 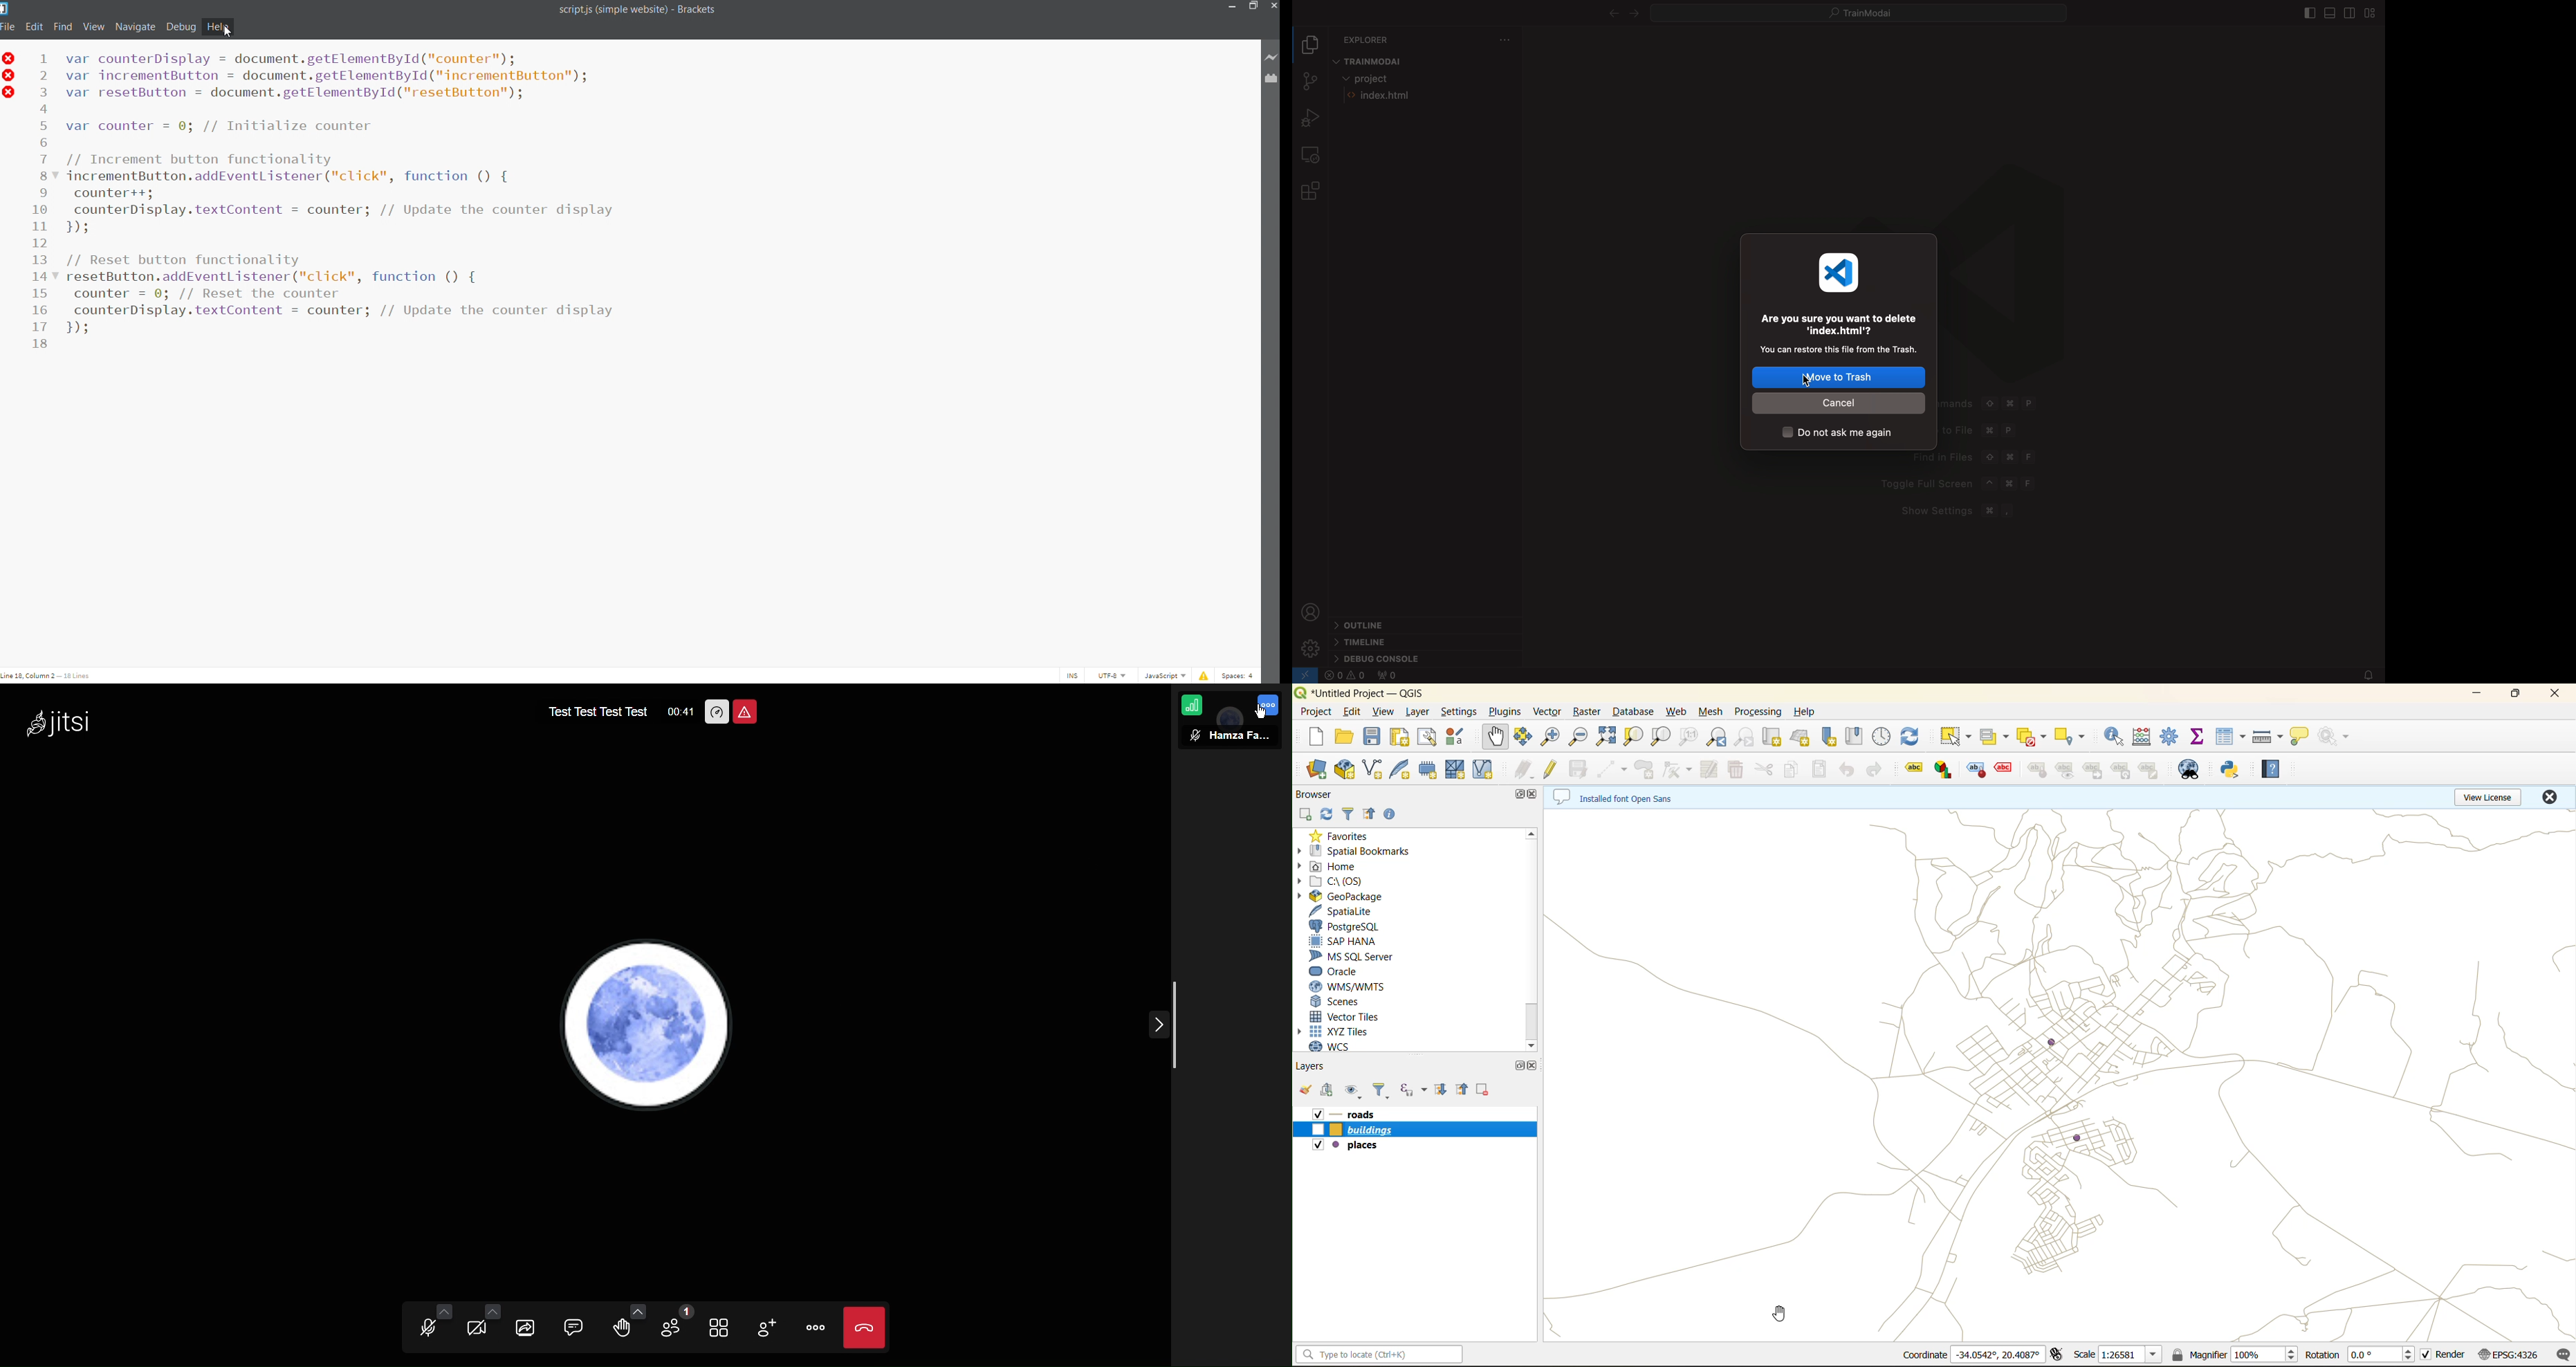 What do you see at coordinates (1976, 457) in the screenshot?
I see `Find` at bounding box center [1976, 457].